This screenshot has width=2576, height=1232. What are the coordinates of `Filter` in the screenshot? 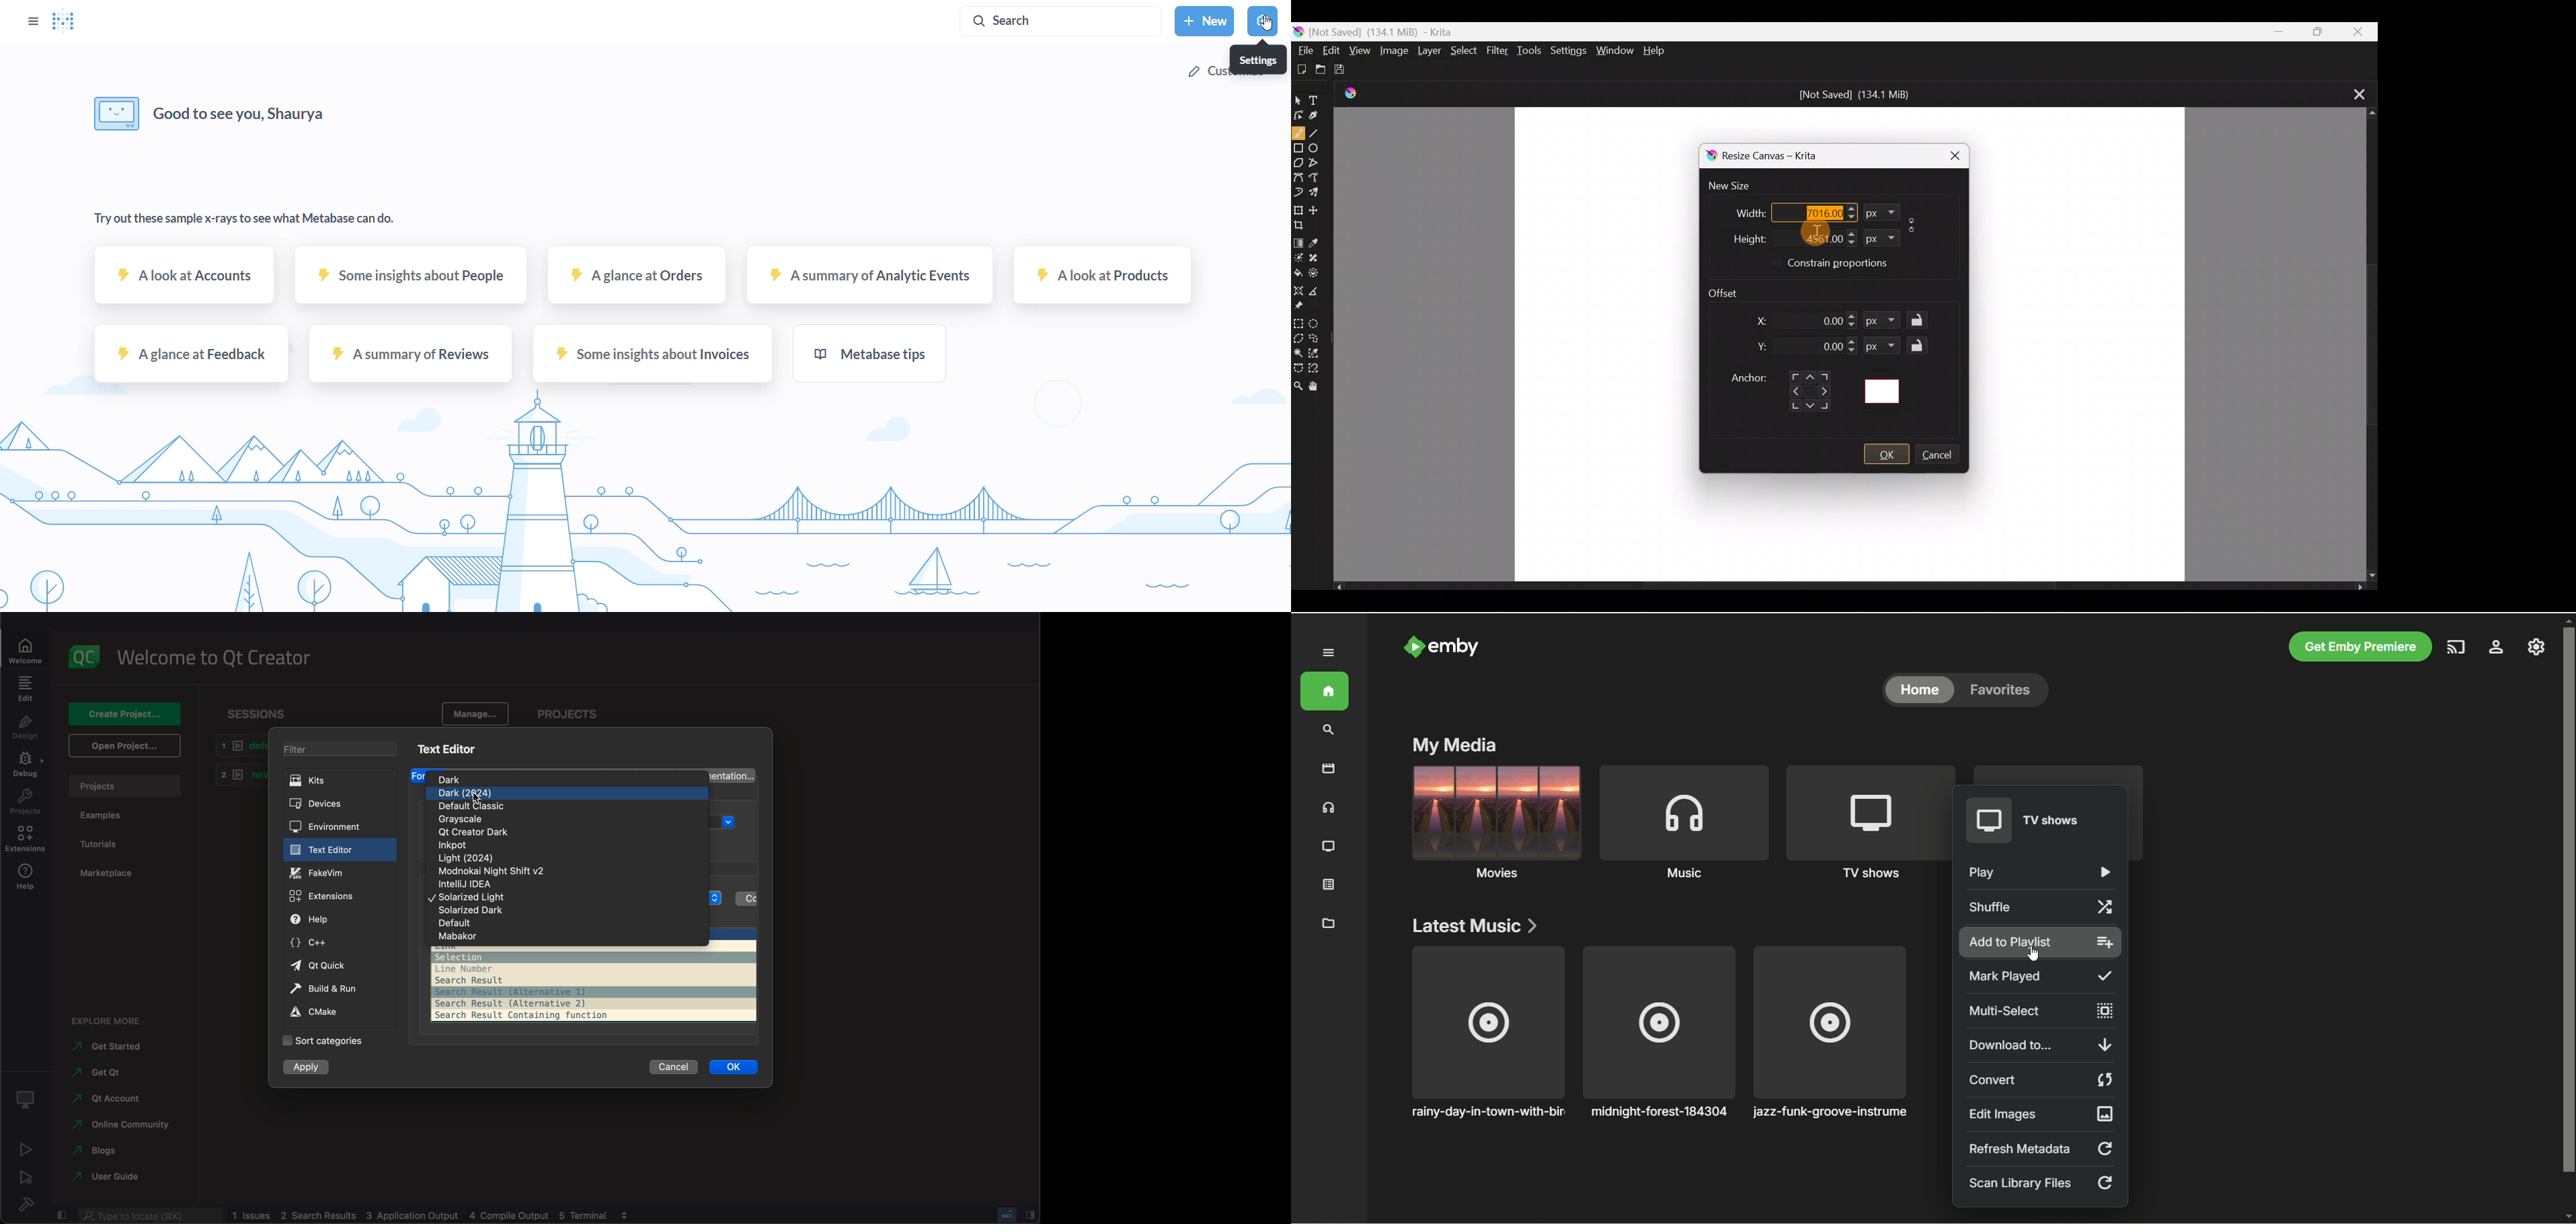 It's located at (1499, 54).